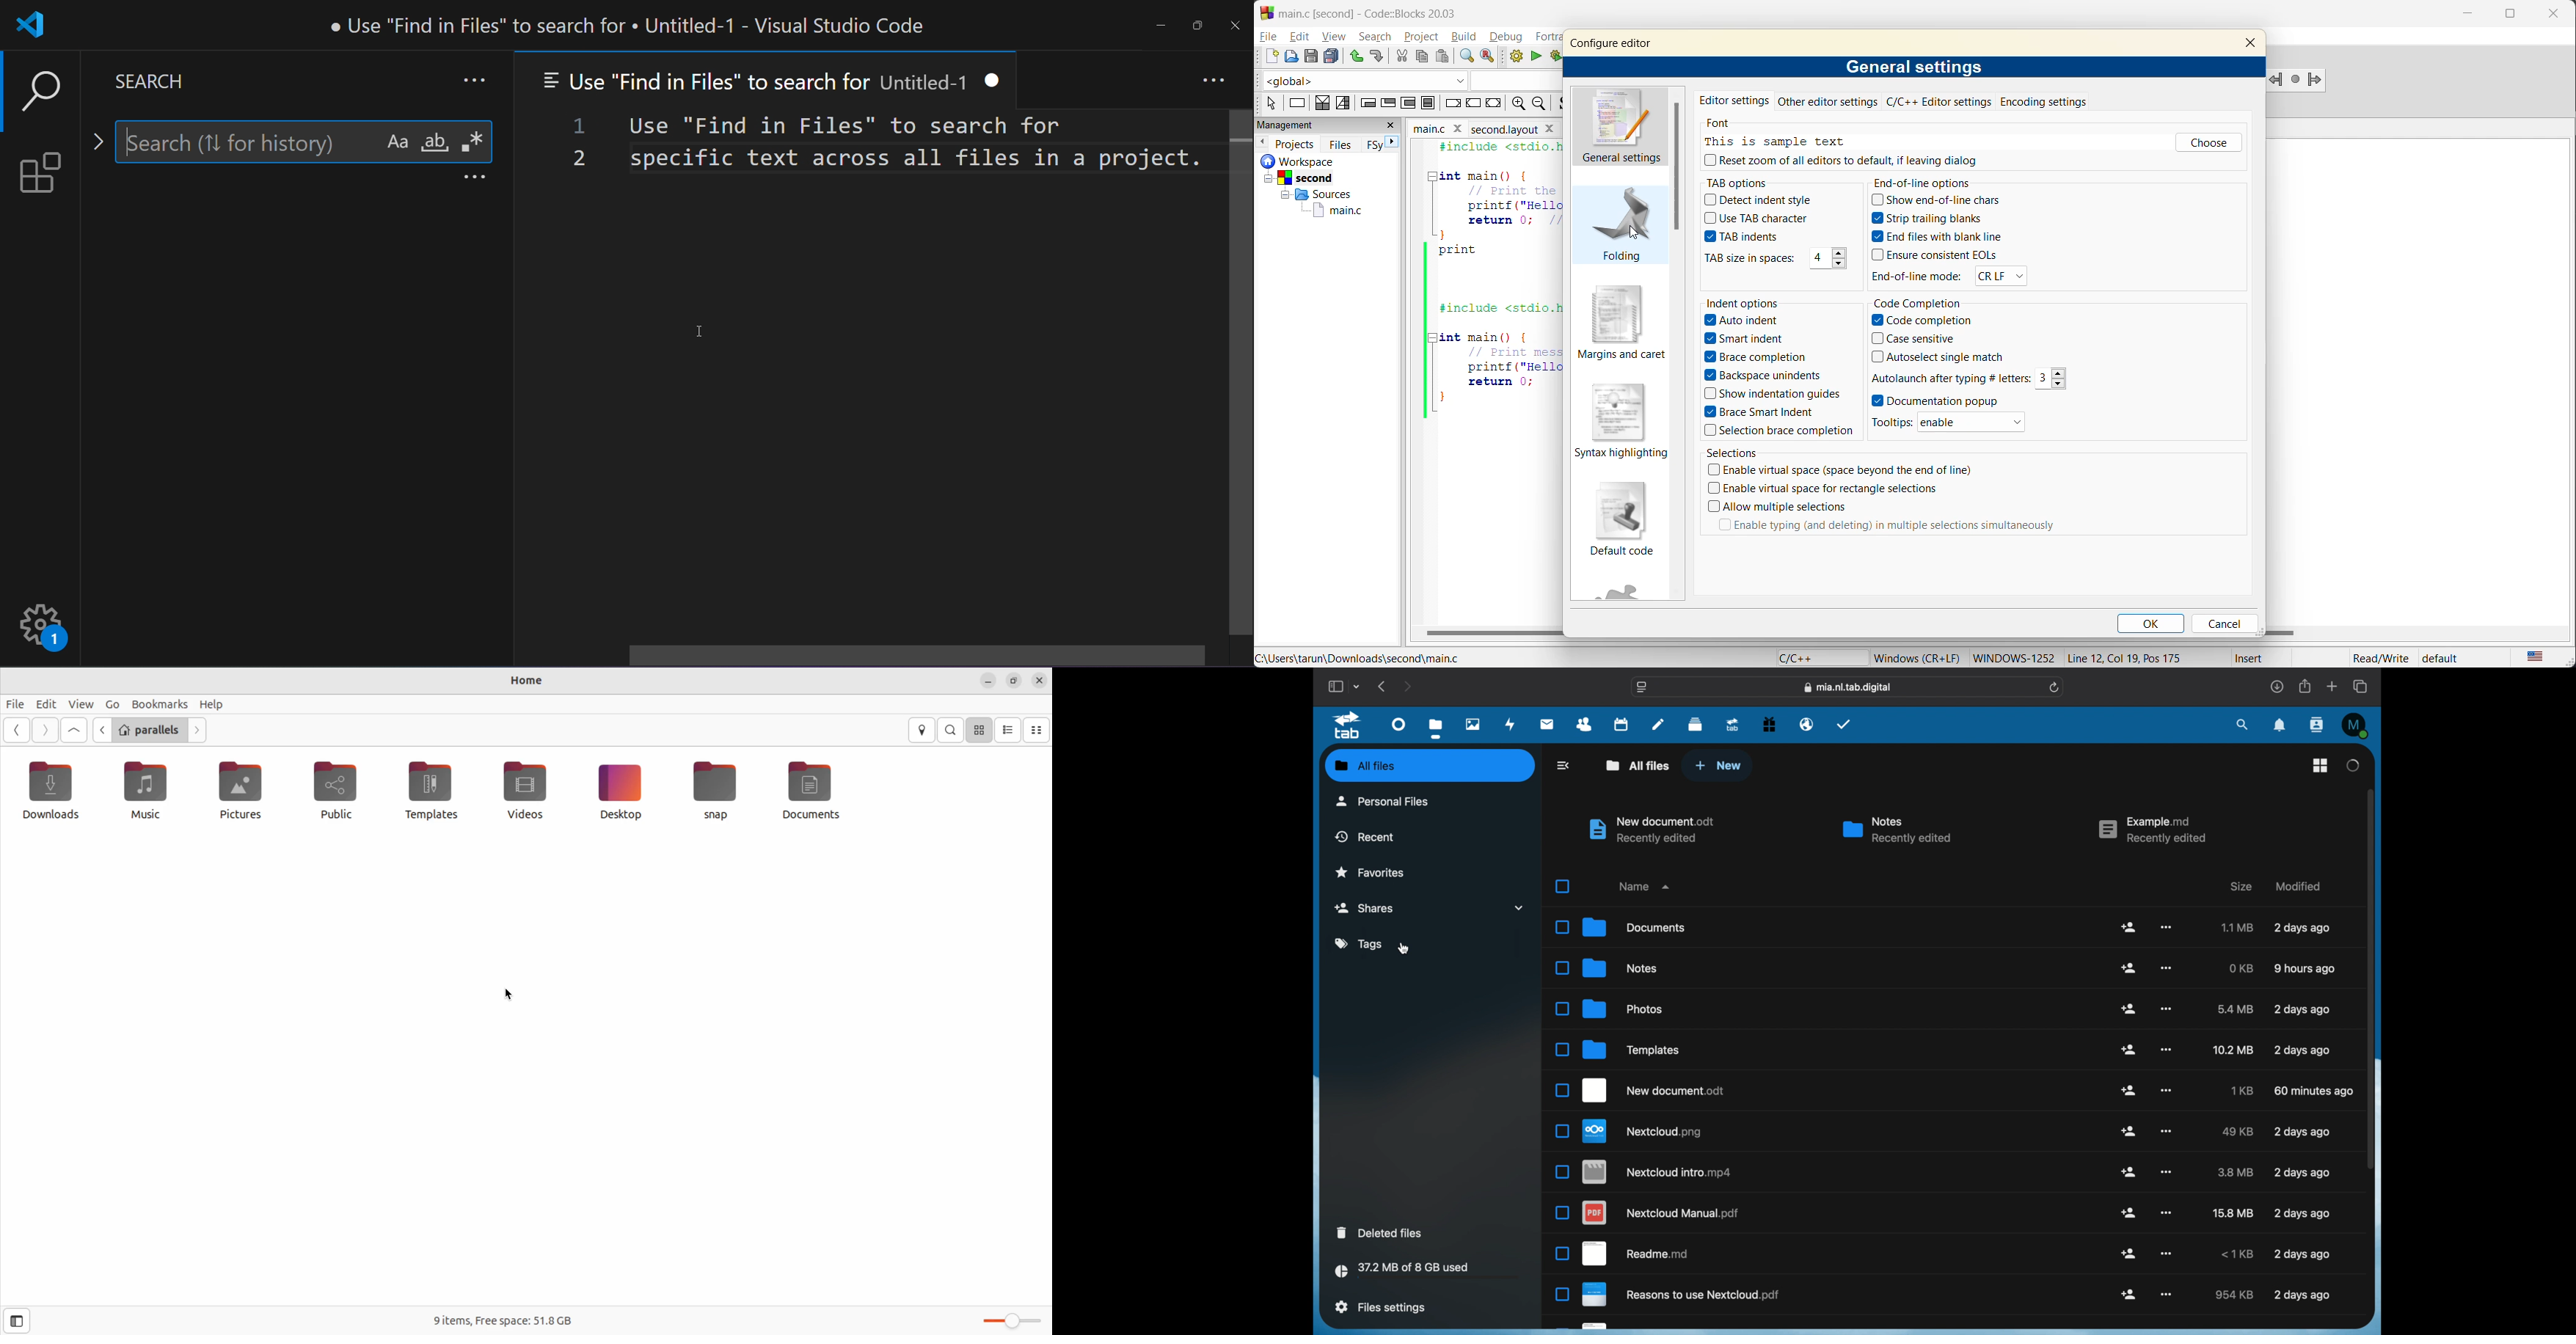  I want to click on nextcloud, so click(1644, 1132).